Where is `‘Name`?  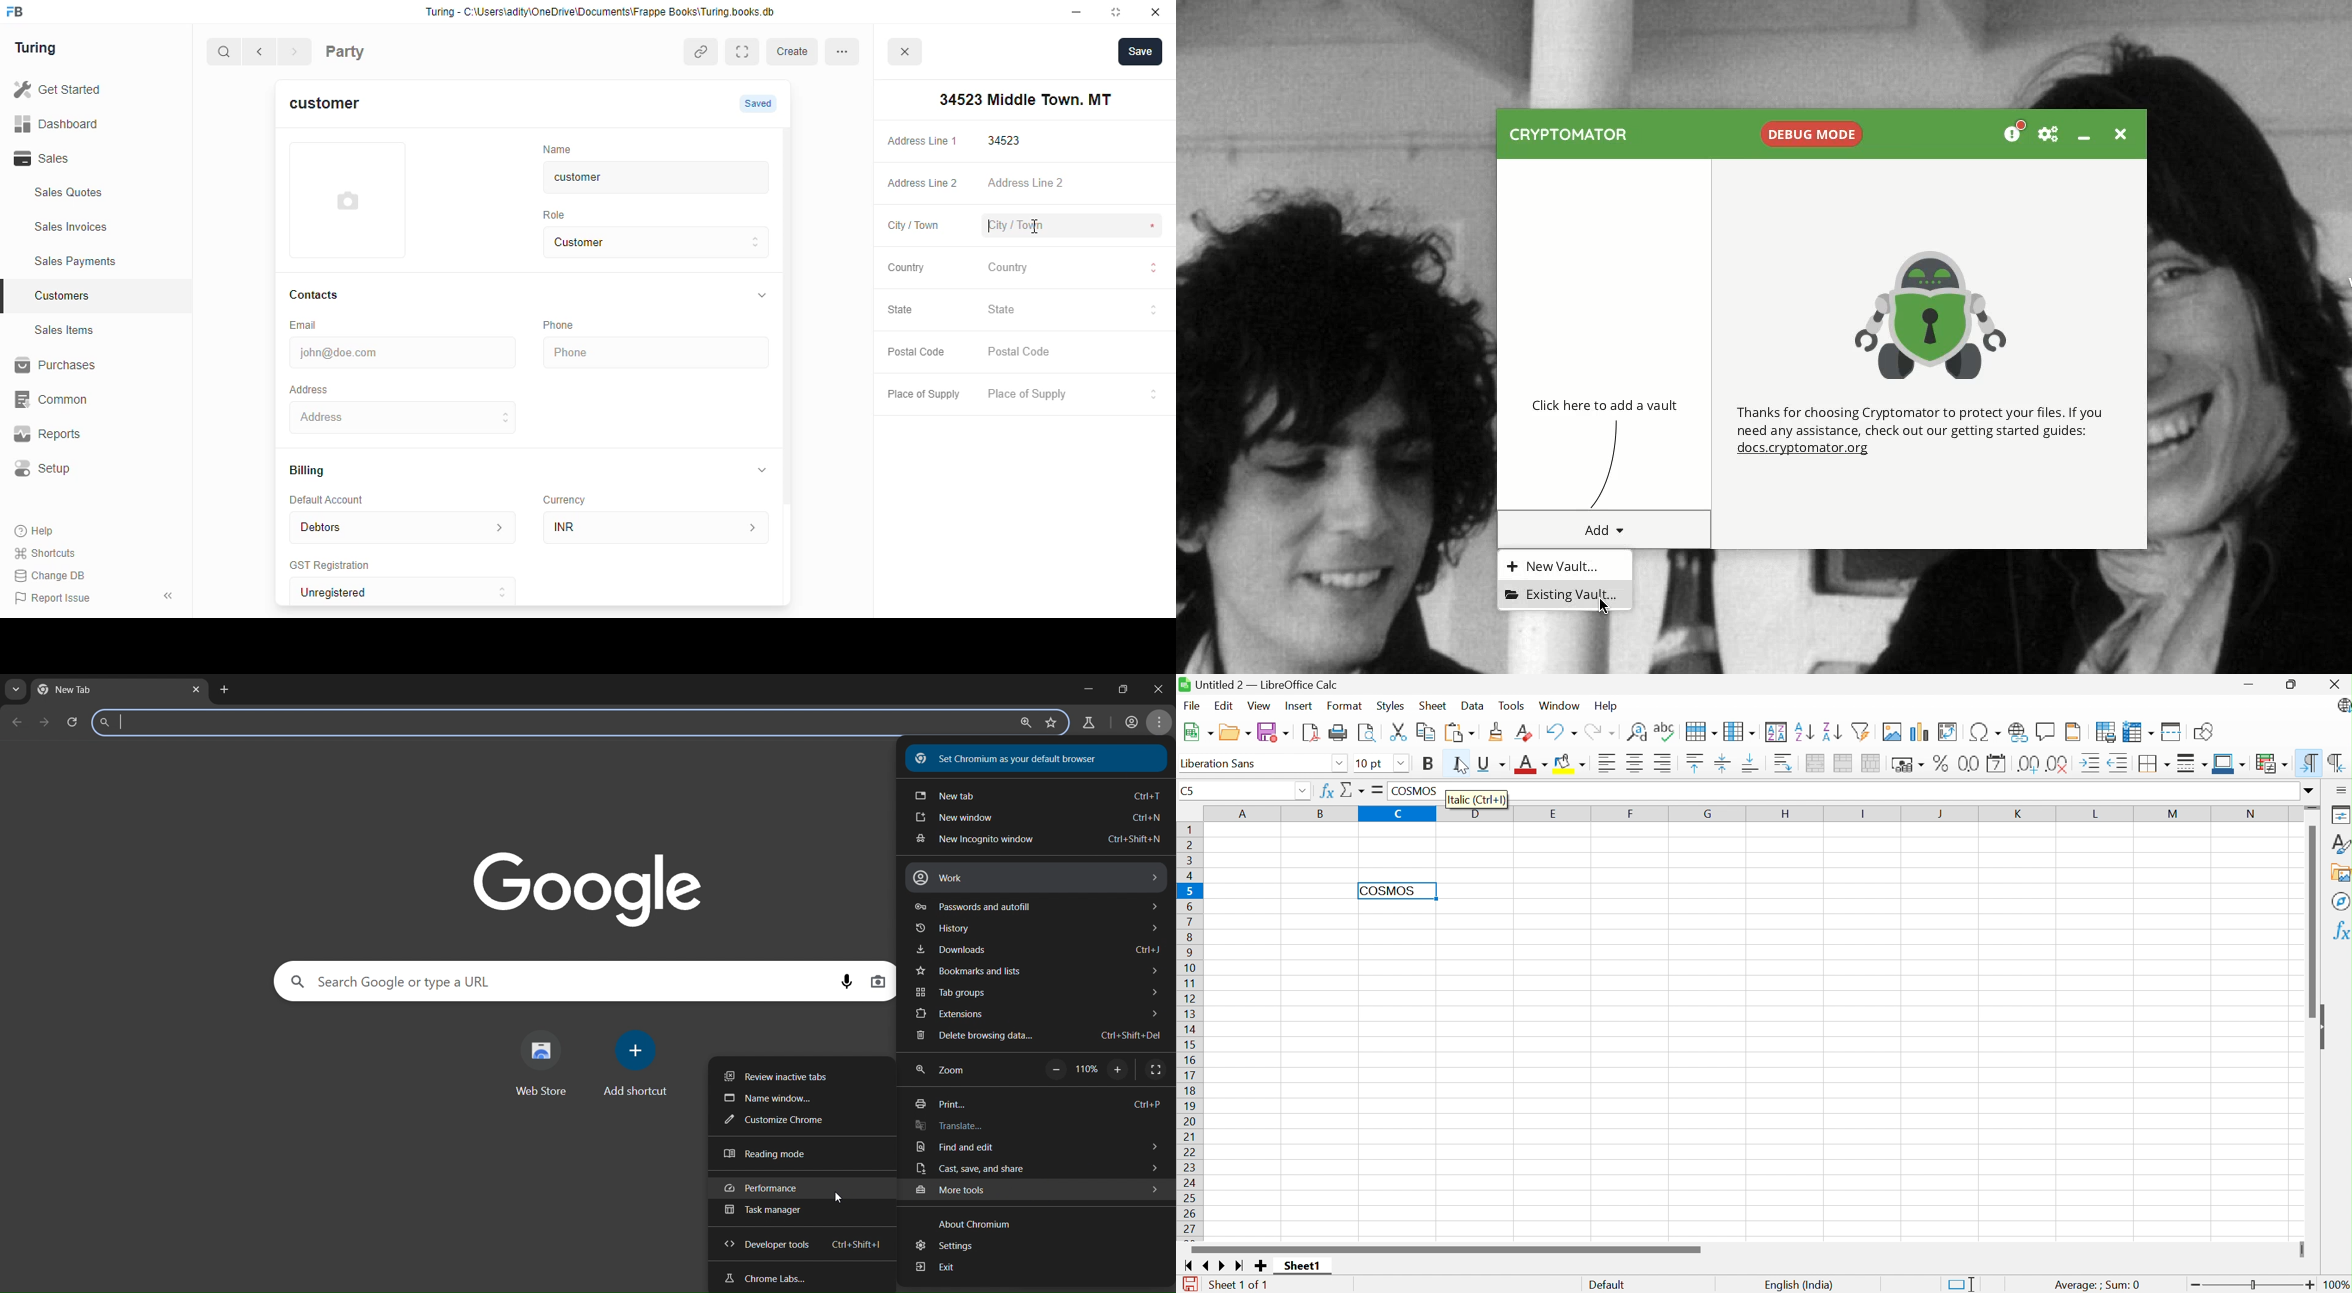 ‘Name is located at coordinates (561, 148).